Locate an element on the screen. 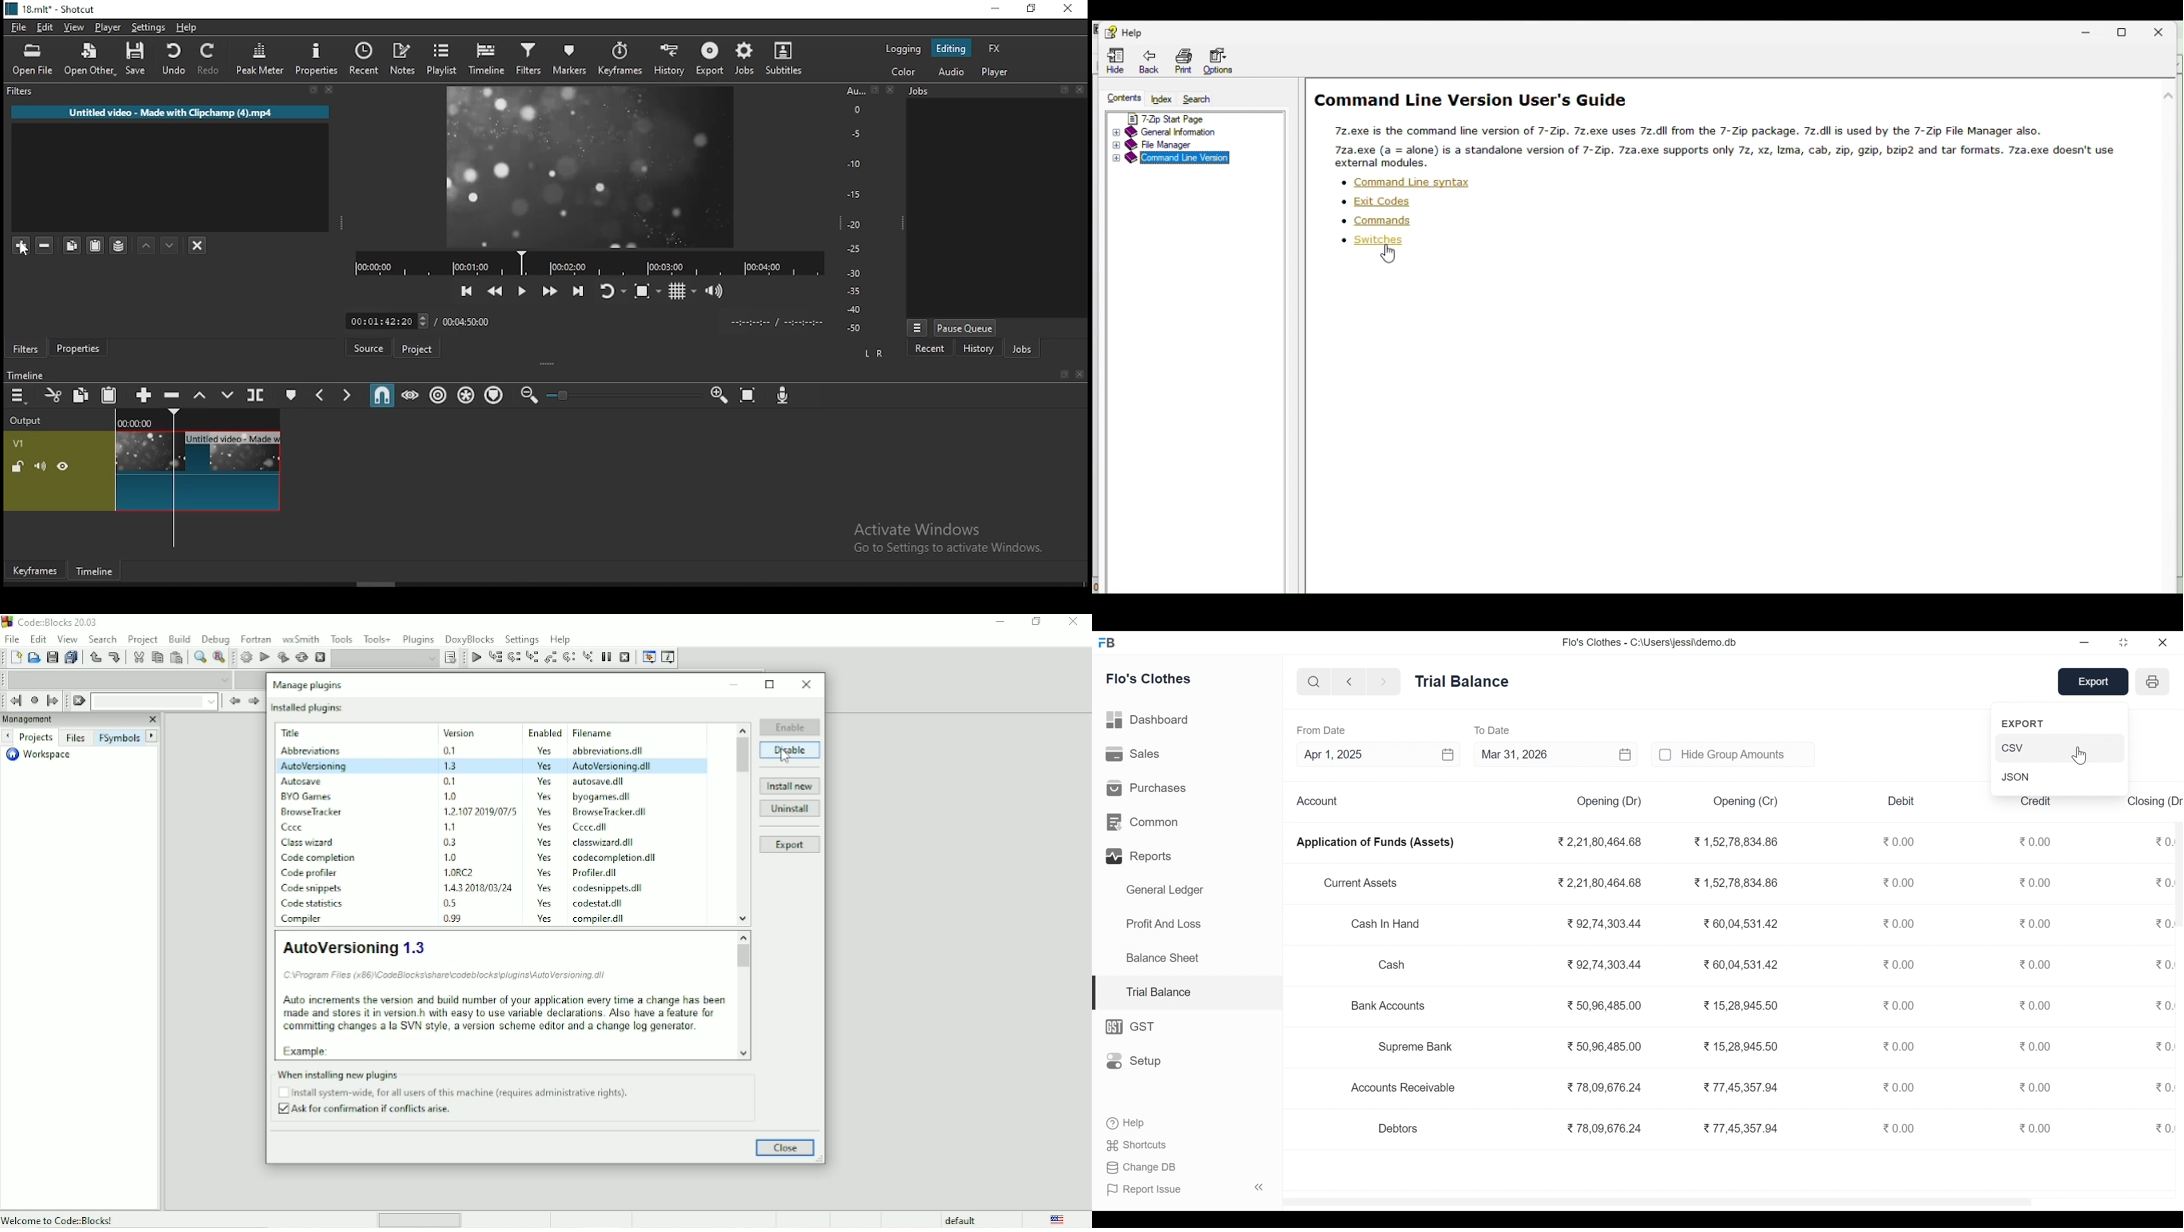  0.00 is located at coordinates (1898, 1127).